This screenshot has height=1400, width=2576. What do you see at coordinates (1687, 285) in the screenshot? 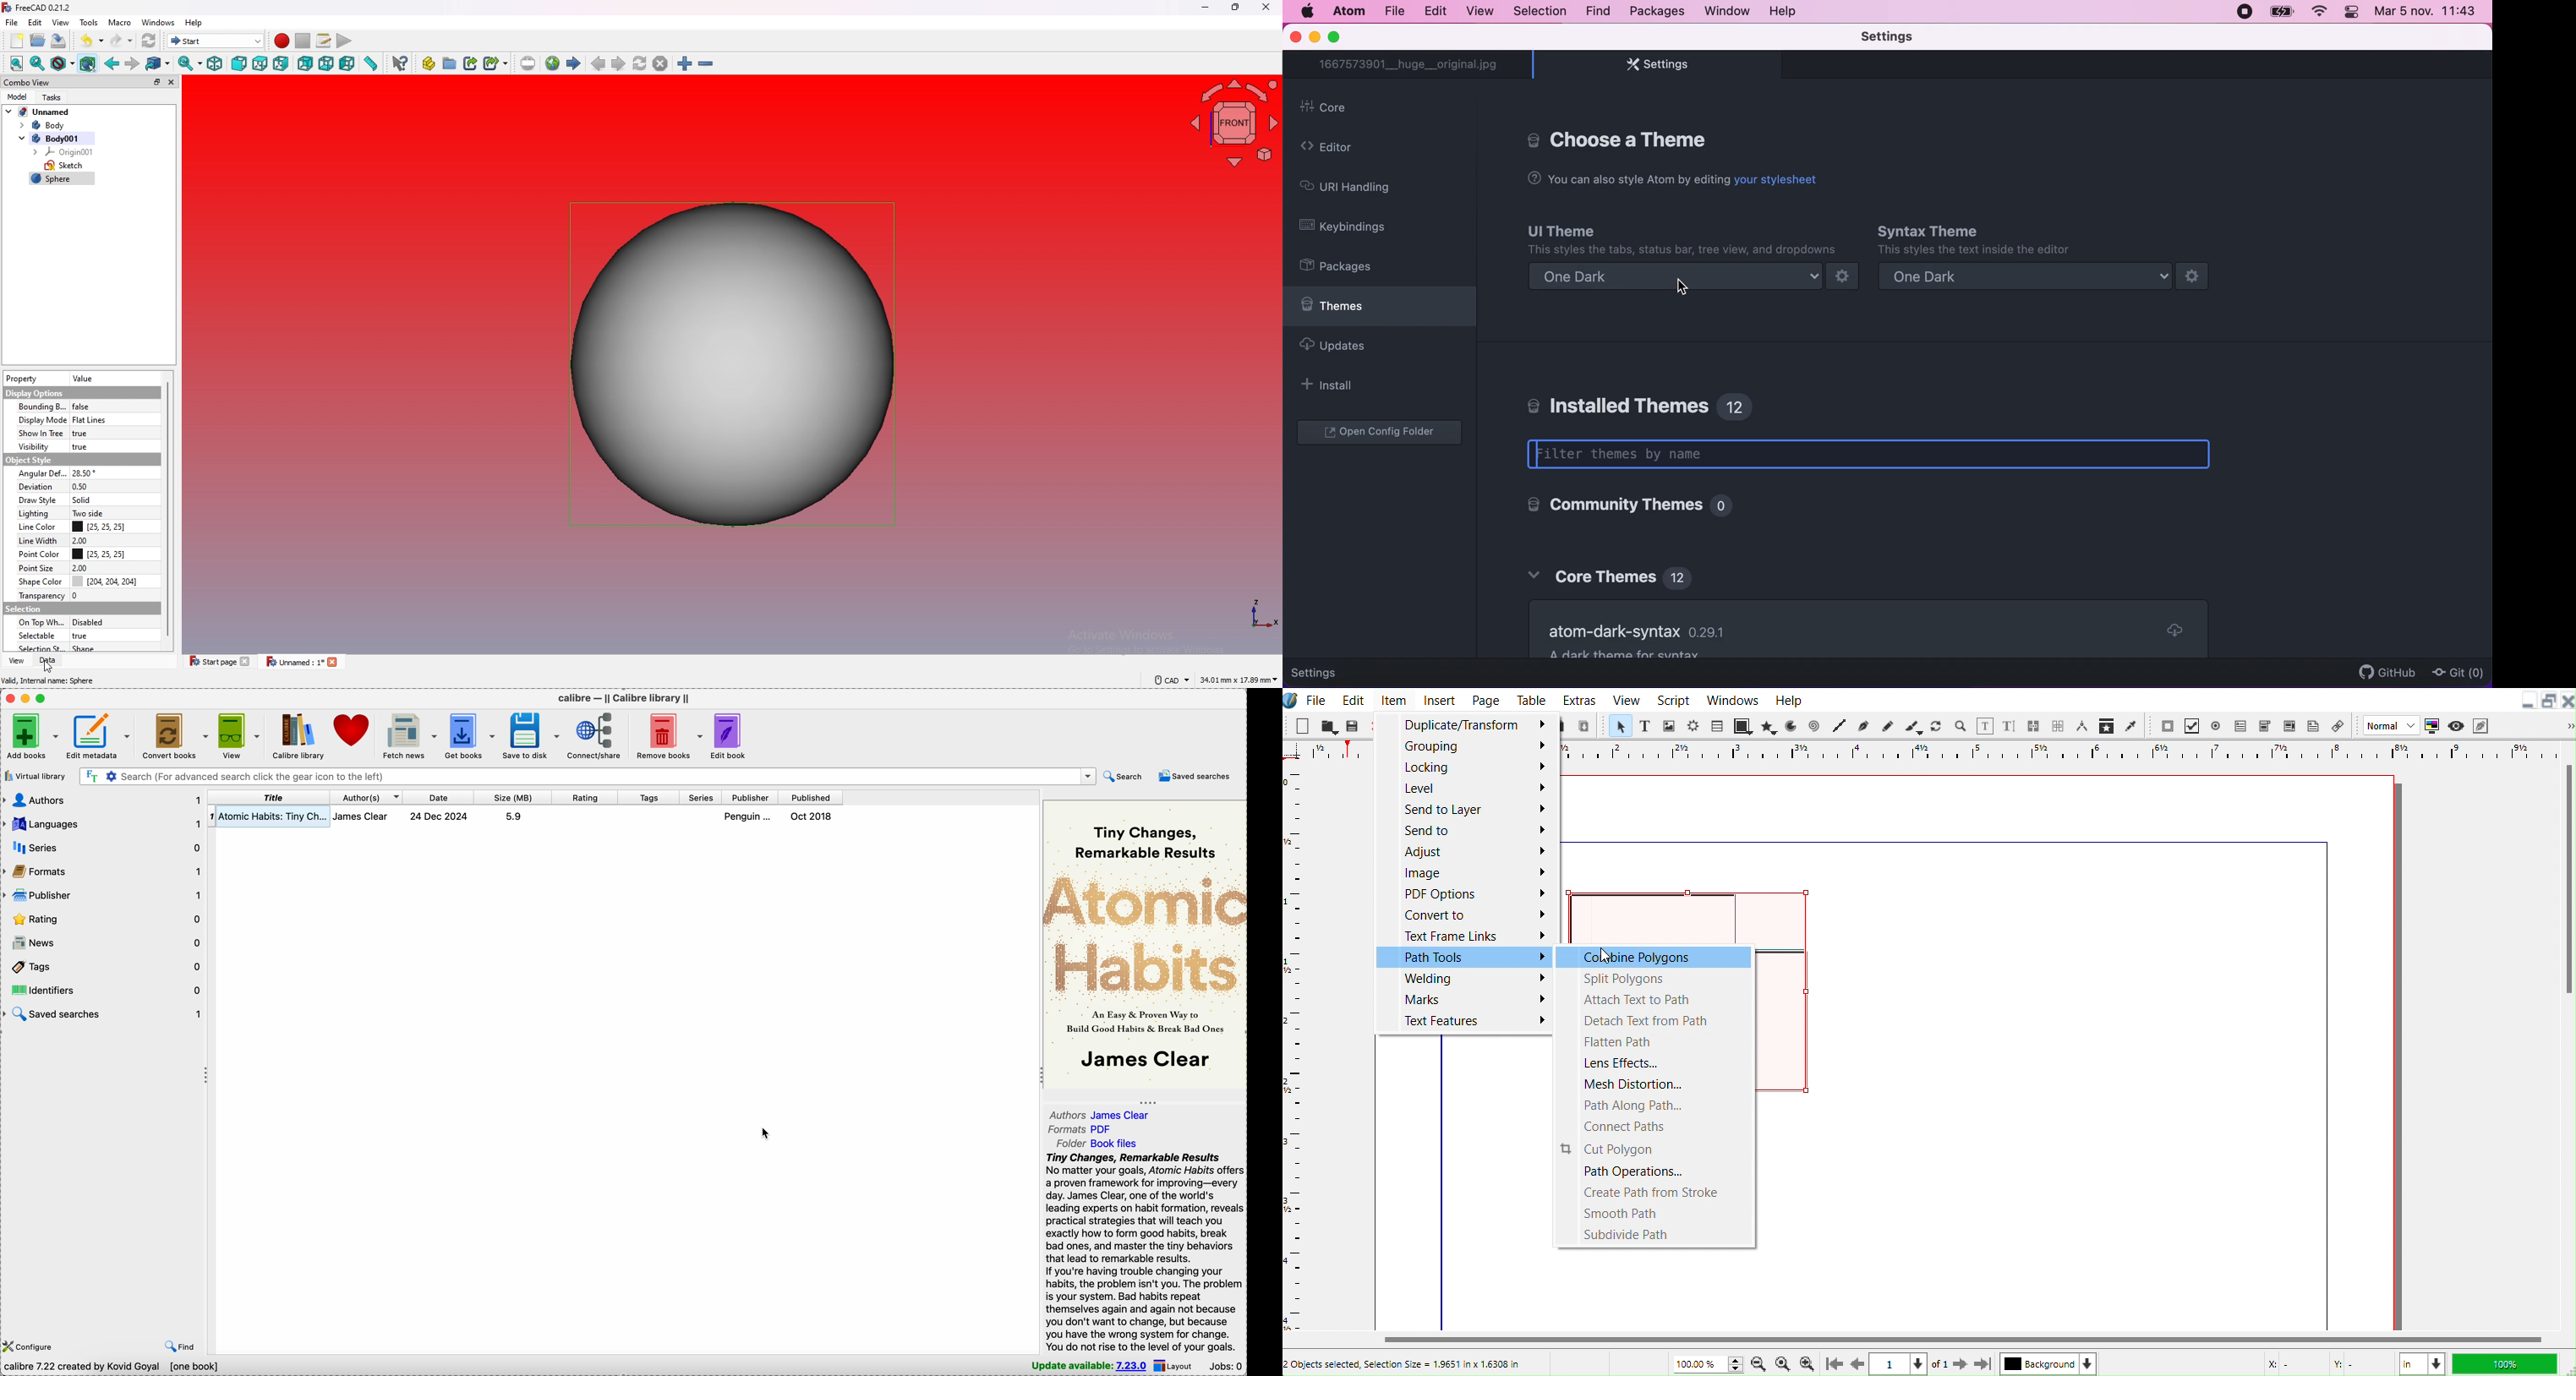
I see `cursor` at bounding box center [1687, 285].